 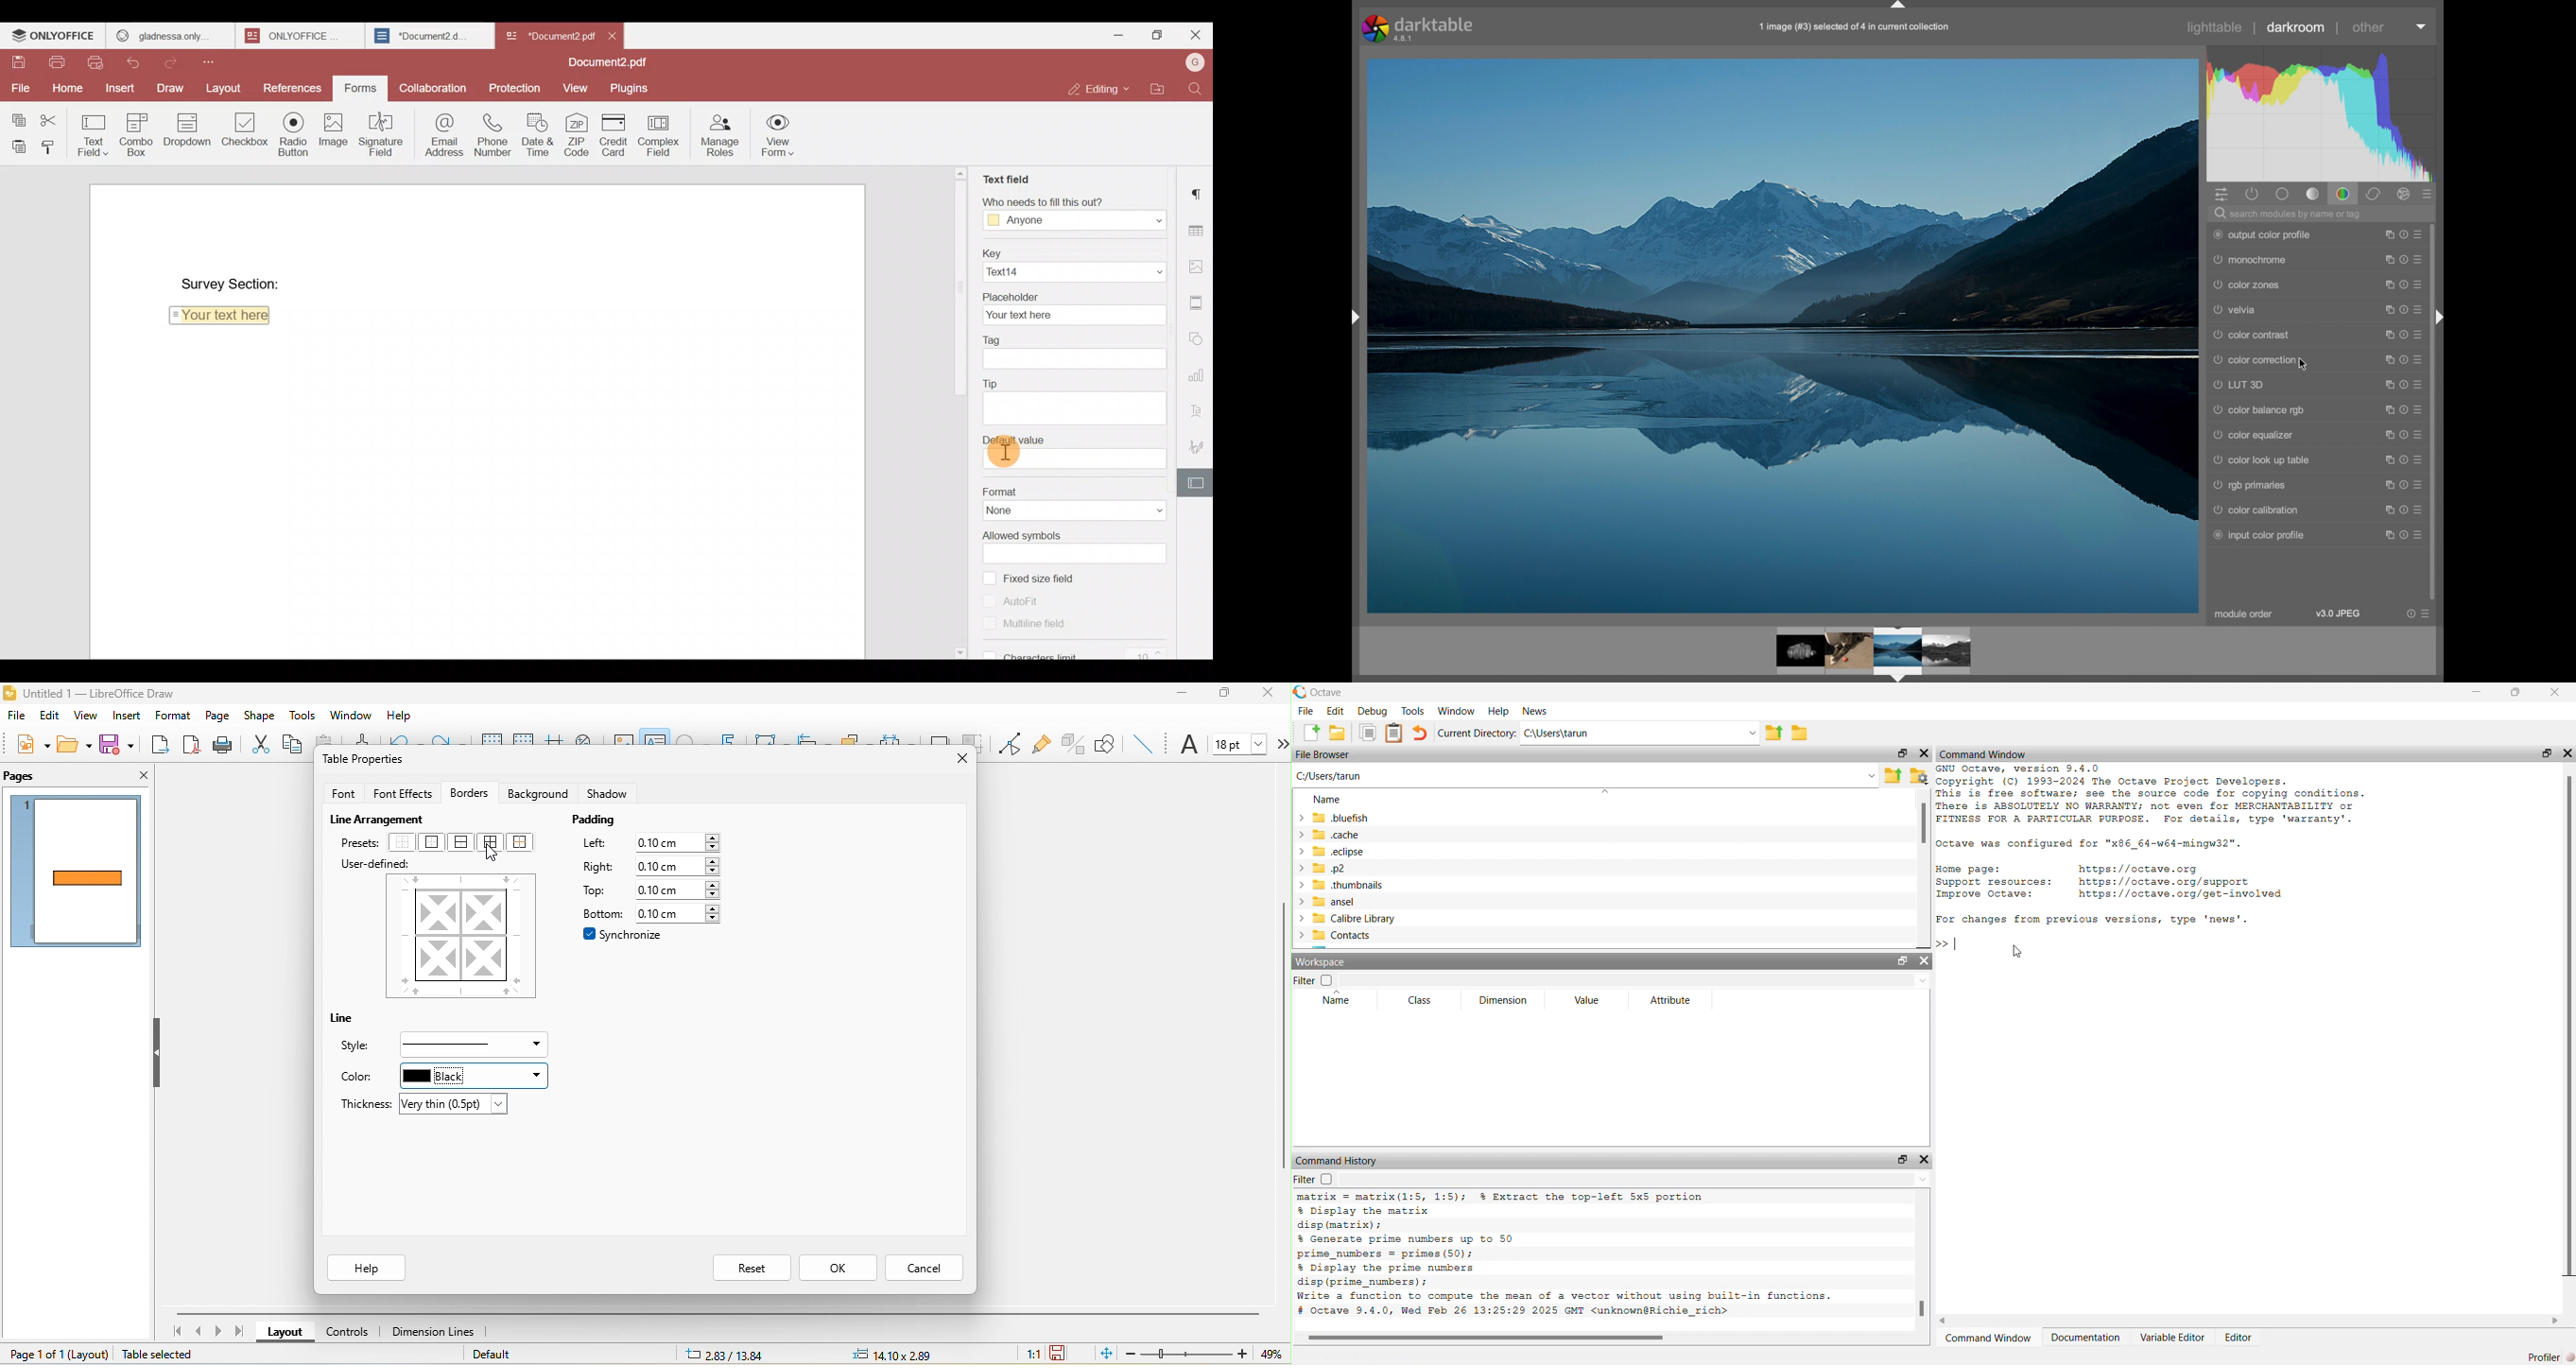 What do you see at coordinates (2369, 28) in the screenshot?
I see `other` at bounding box center [2369, 28].